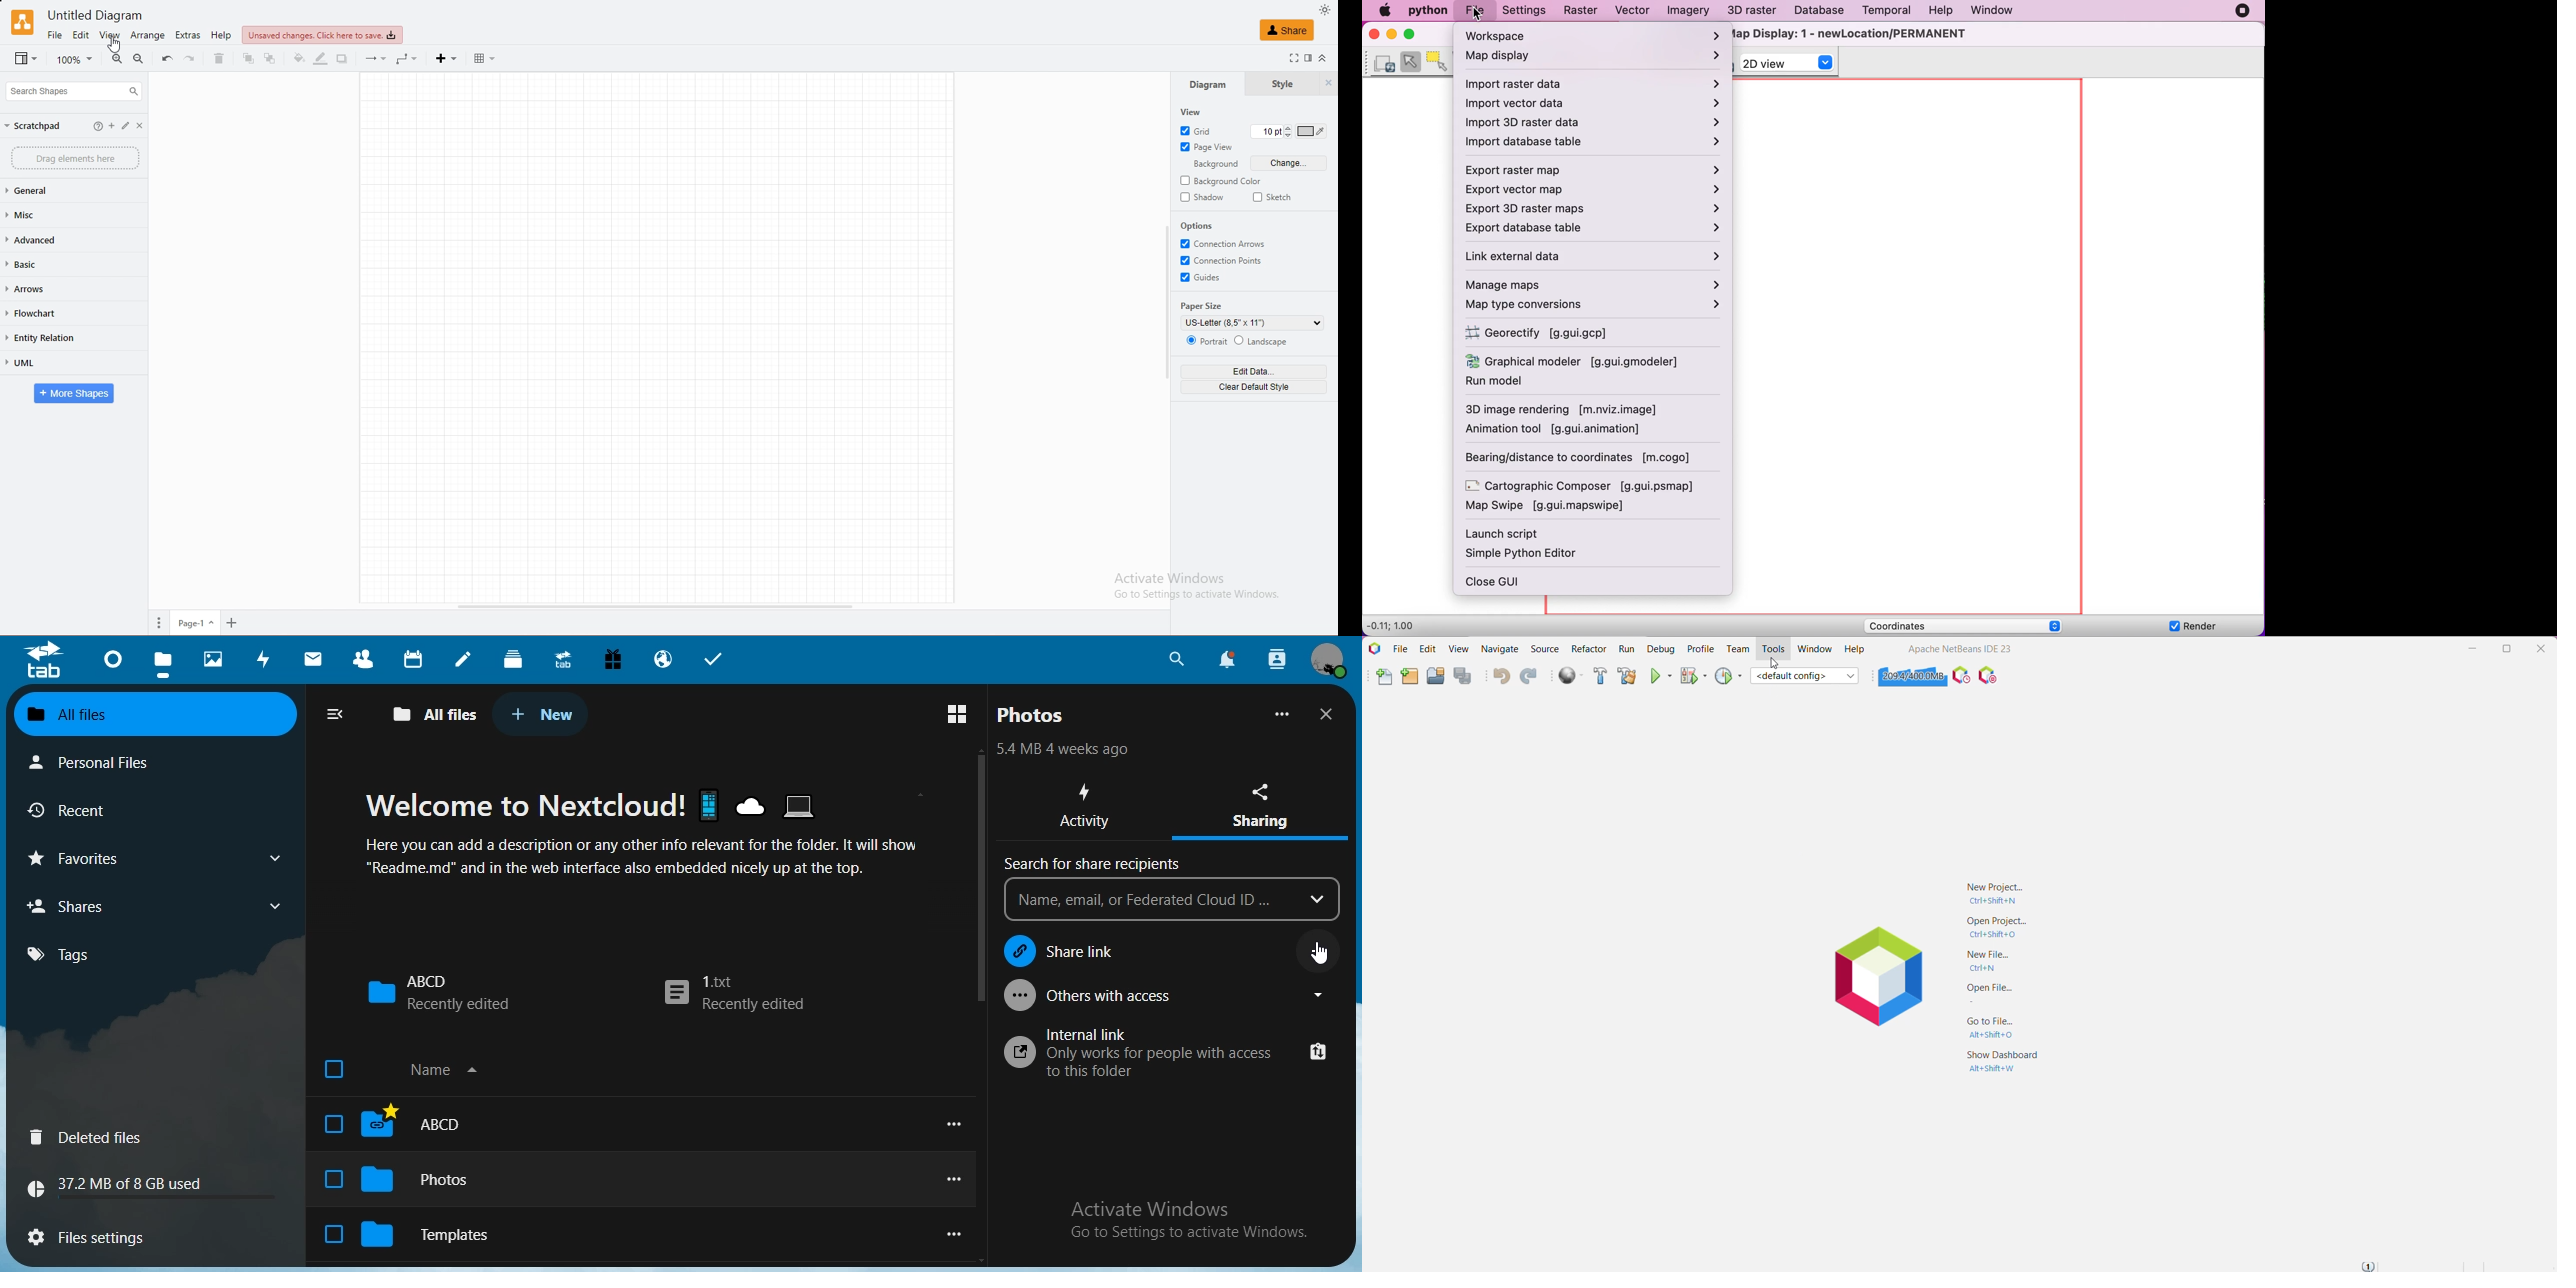 The height and width of the screenshot is (1288, 2576). What do you see at coordinates (26, 59) in the screenshot?
I see `view` at bounding box center [26, 59].